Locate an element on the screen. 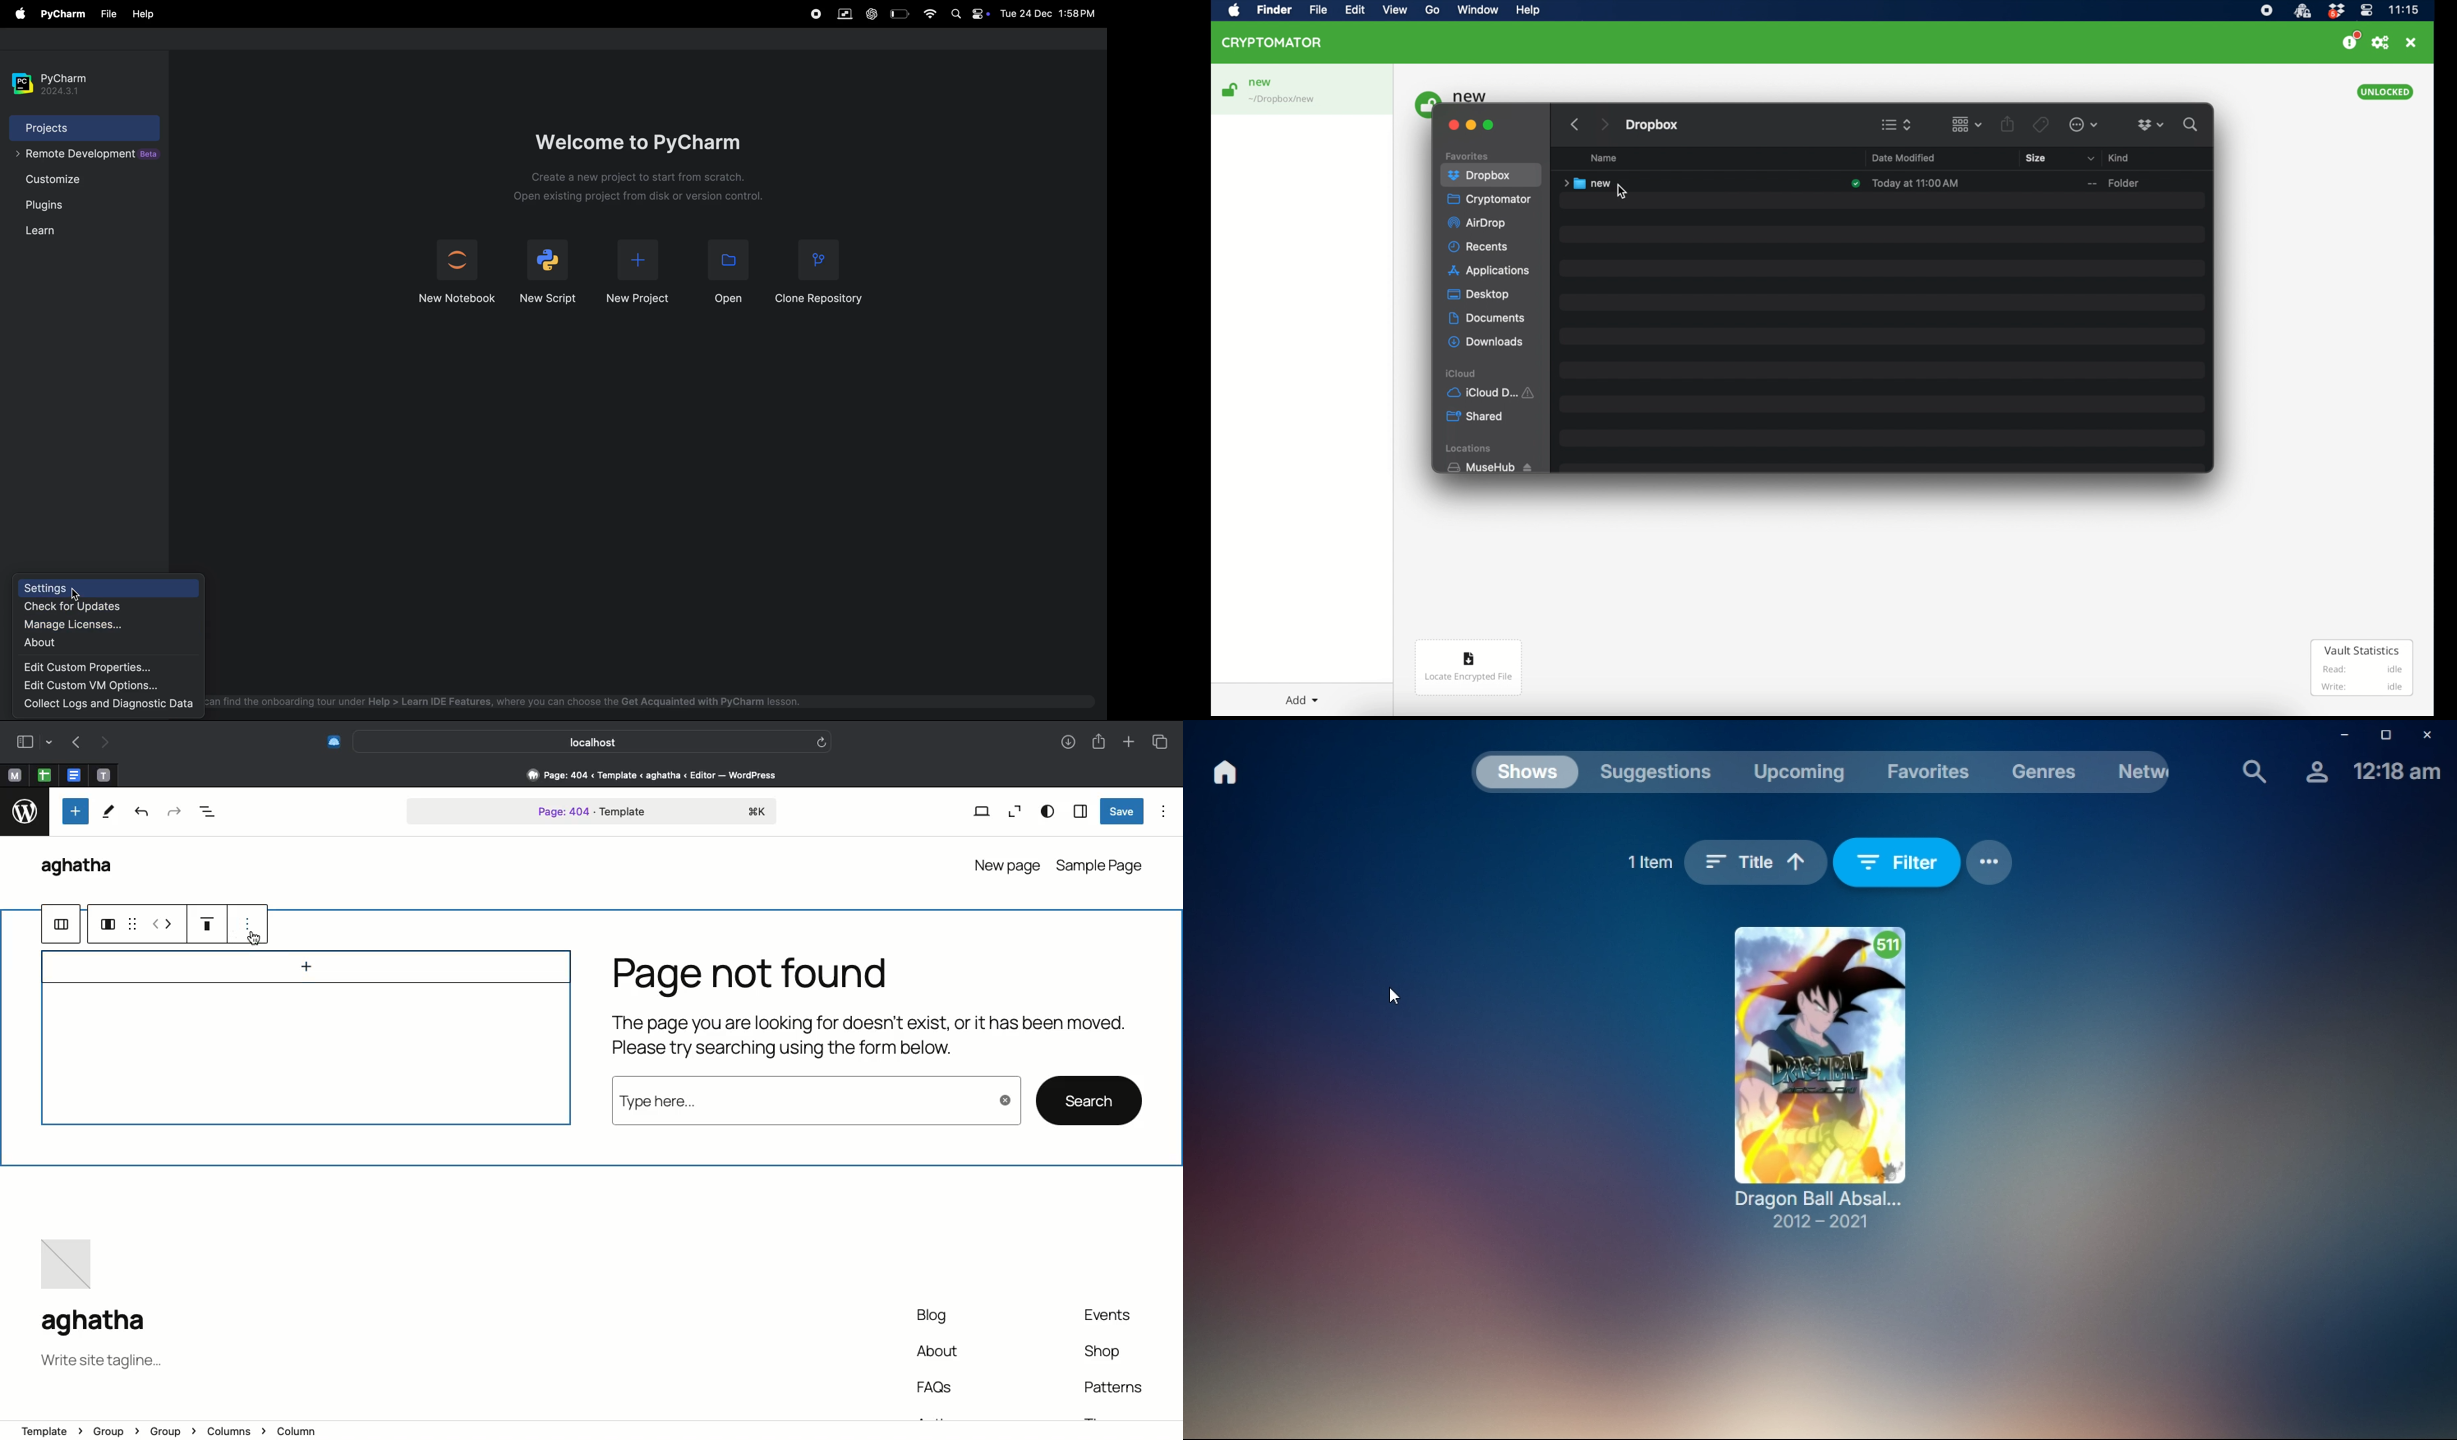 This screenshot has height=1456, width=2464. view options is located at coordinates (1897, 125).